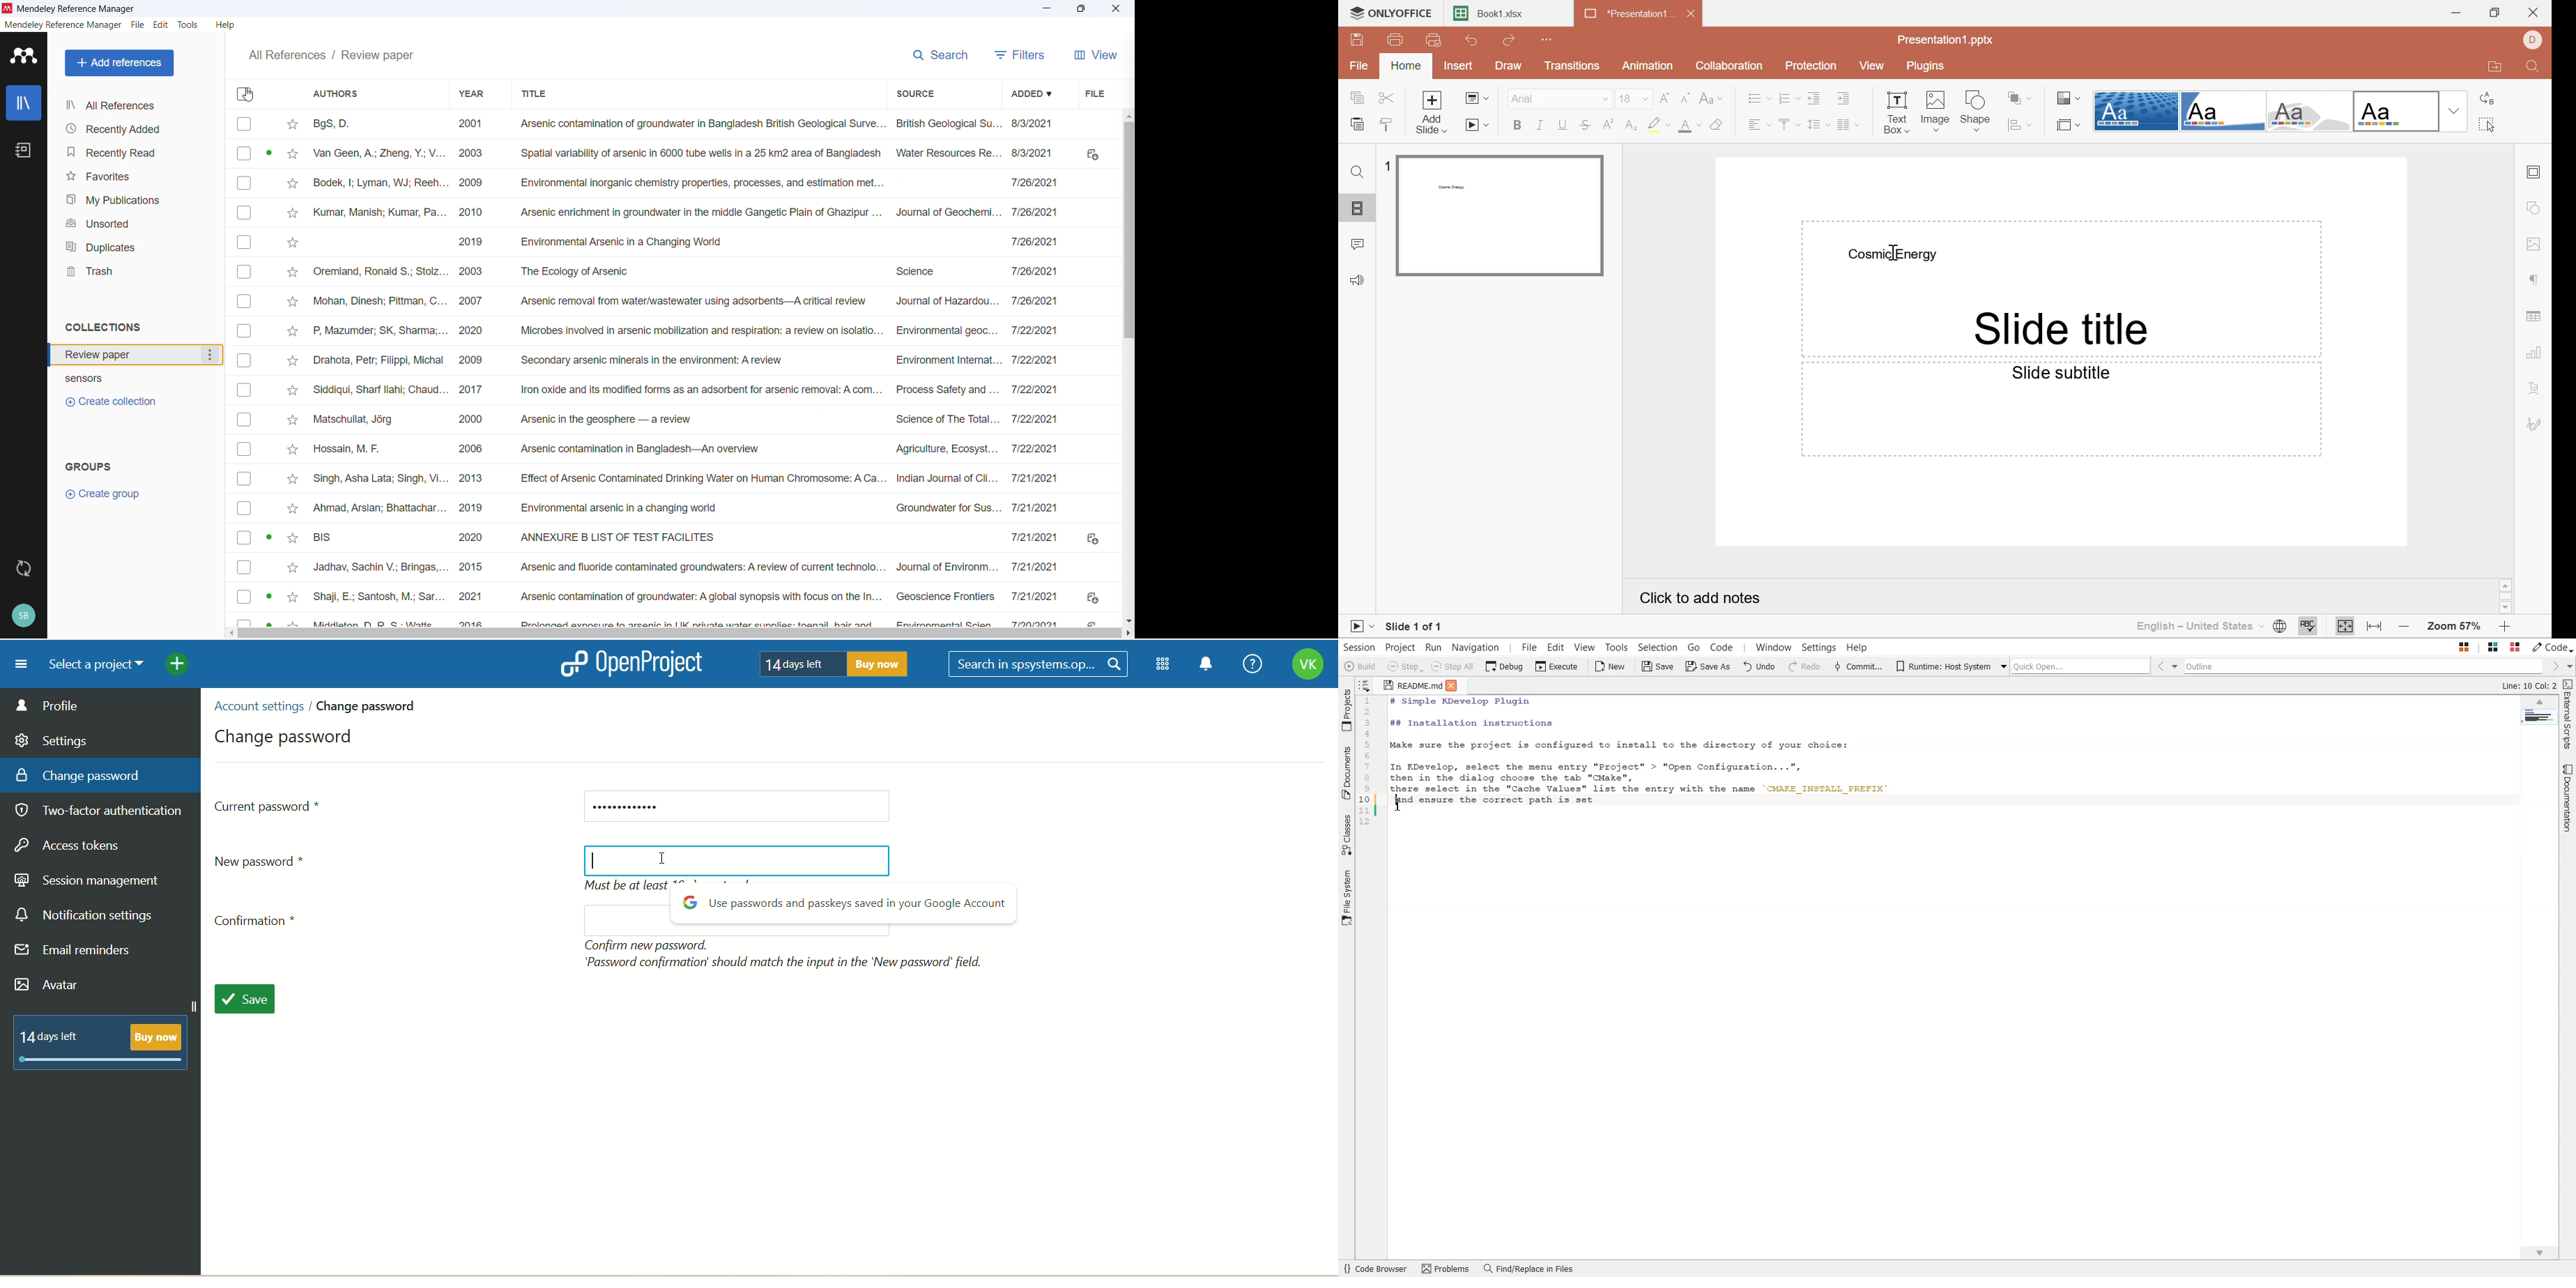 This screenshot has height=1288, width=2576. I want to click on Selection, so click(1659, 646).